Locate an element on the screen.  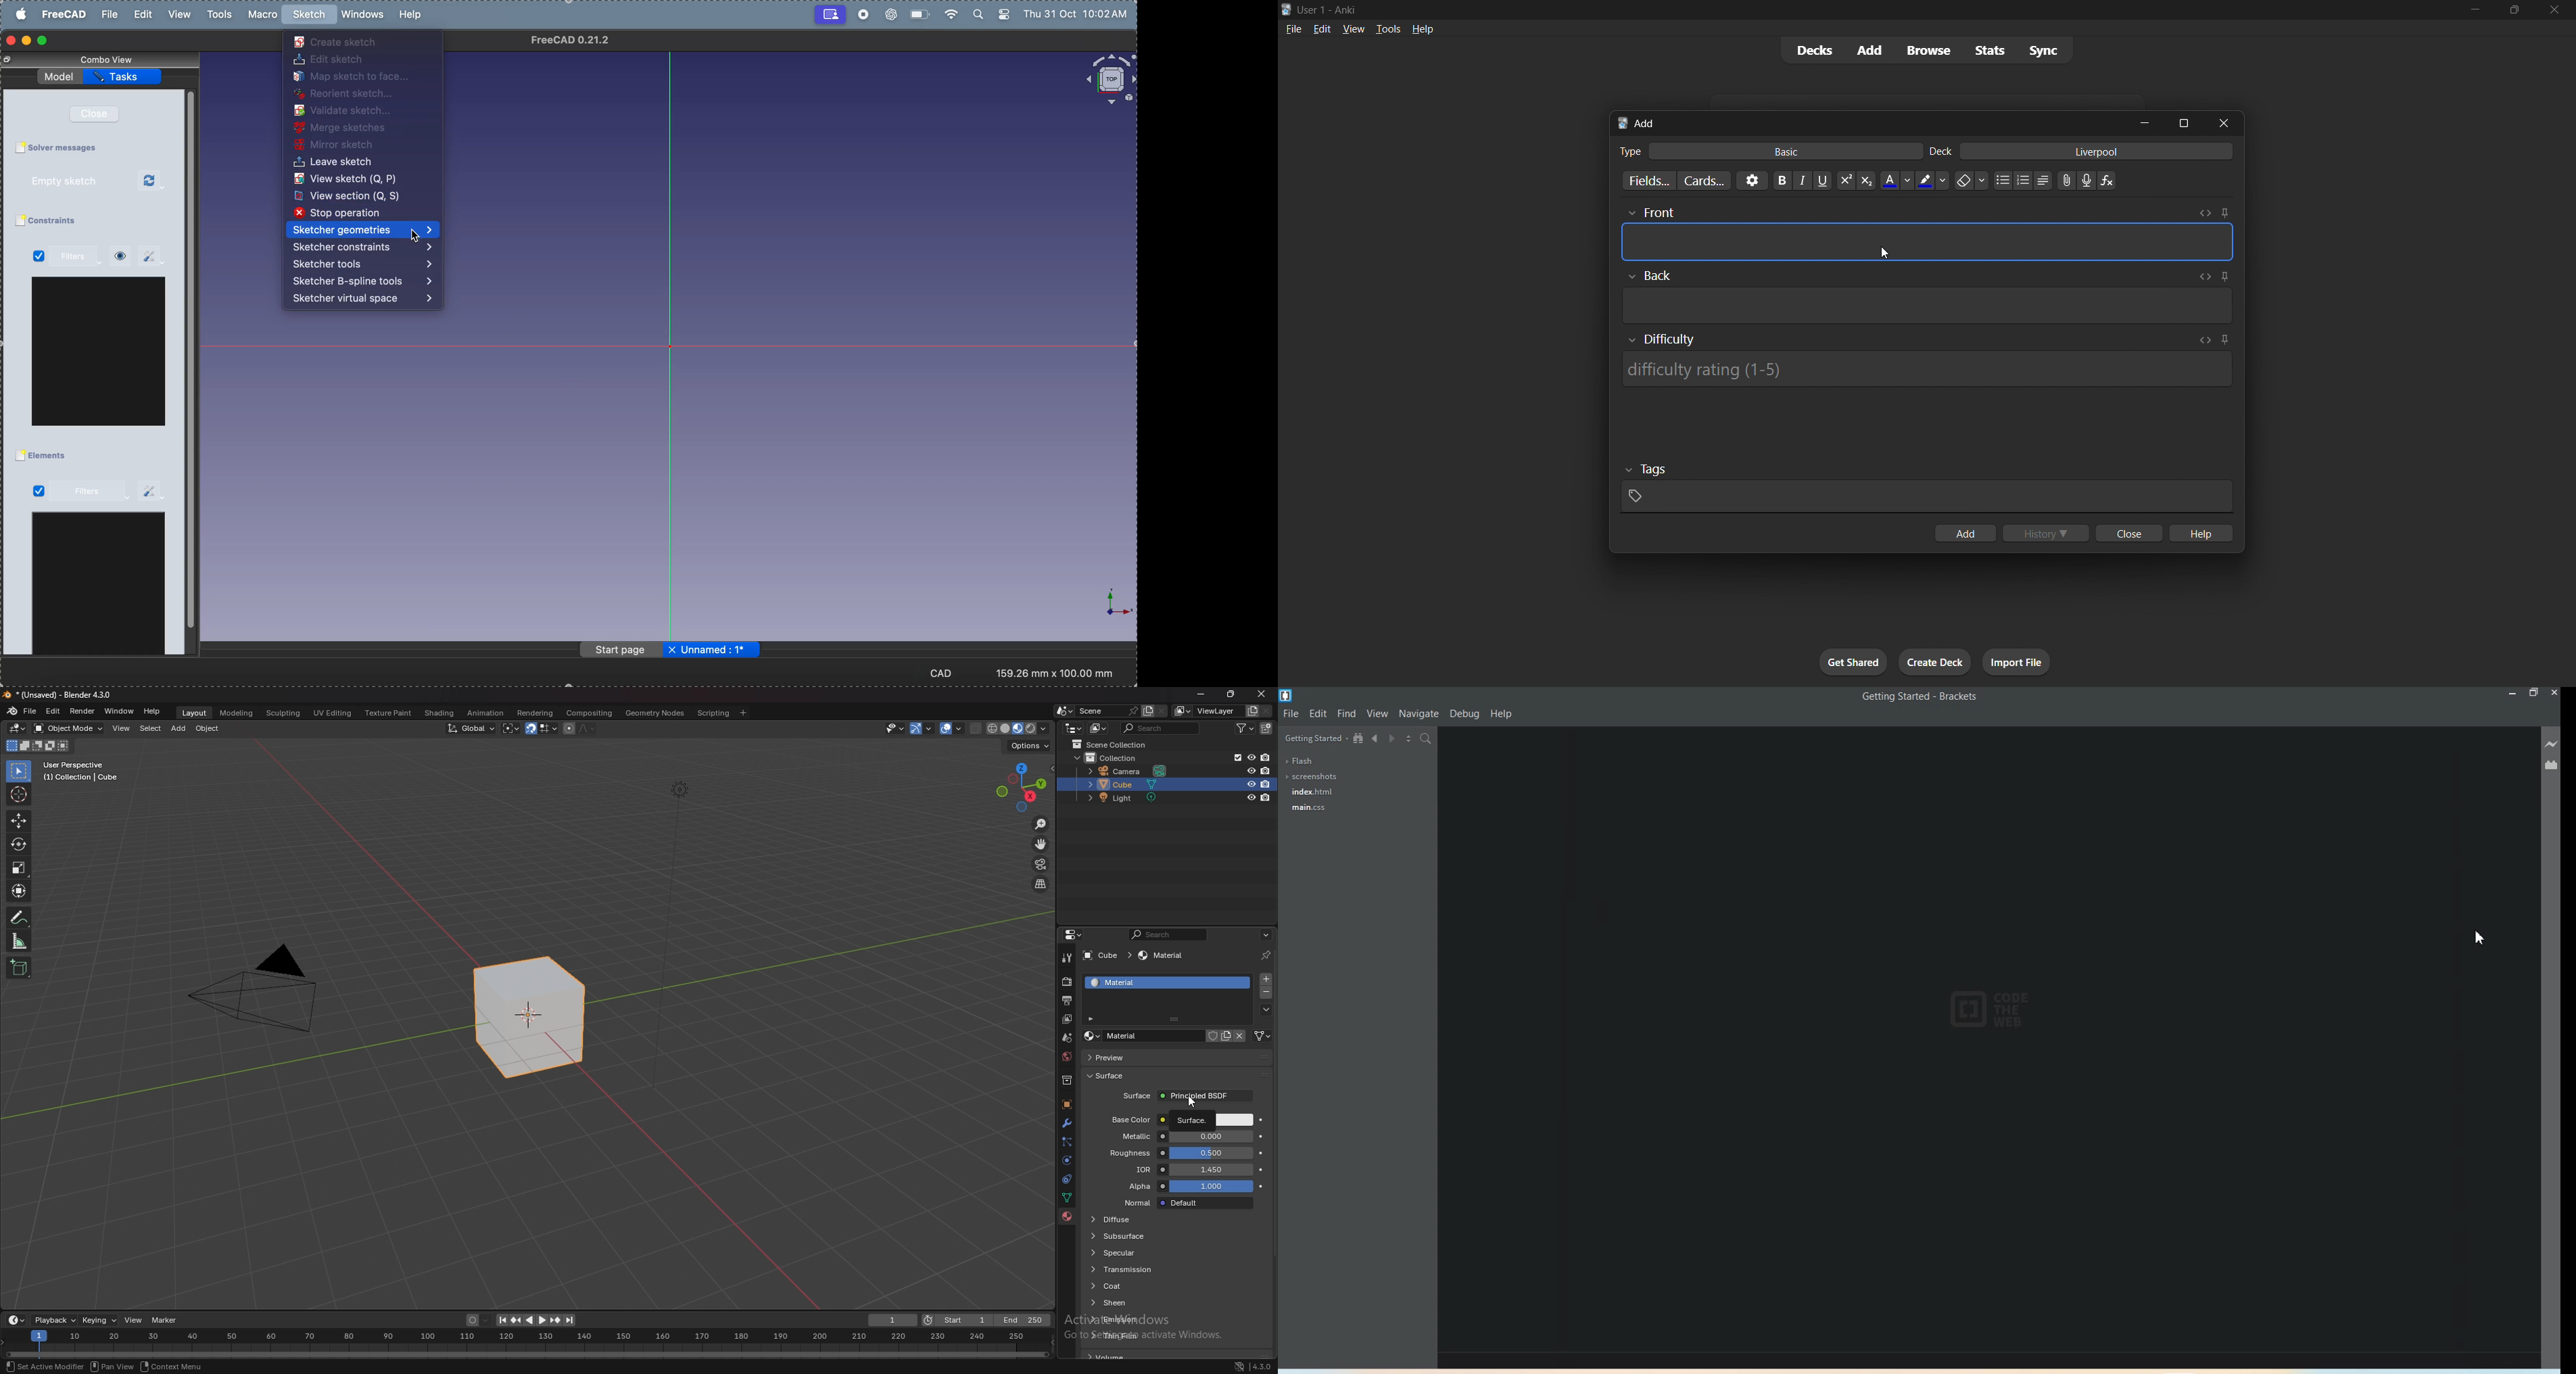
Text is located at coordinates (1629, 151).